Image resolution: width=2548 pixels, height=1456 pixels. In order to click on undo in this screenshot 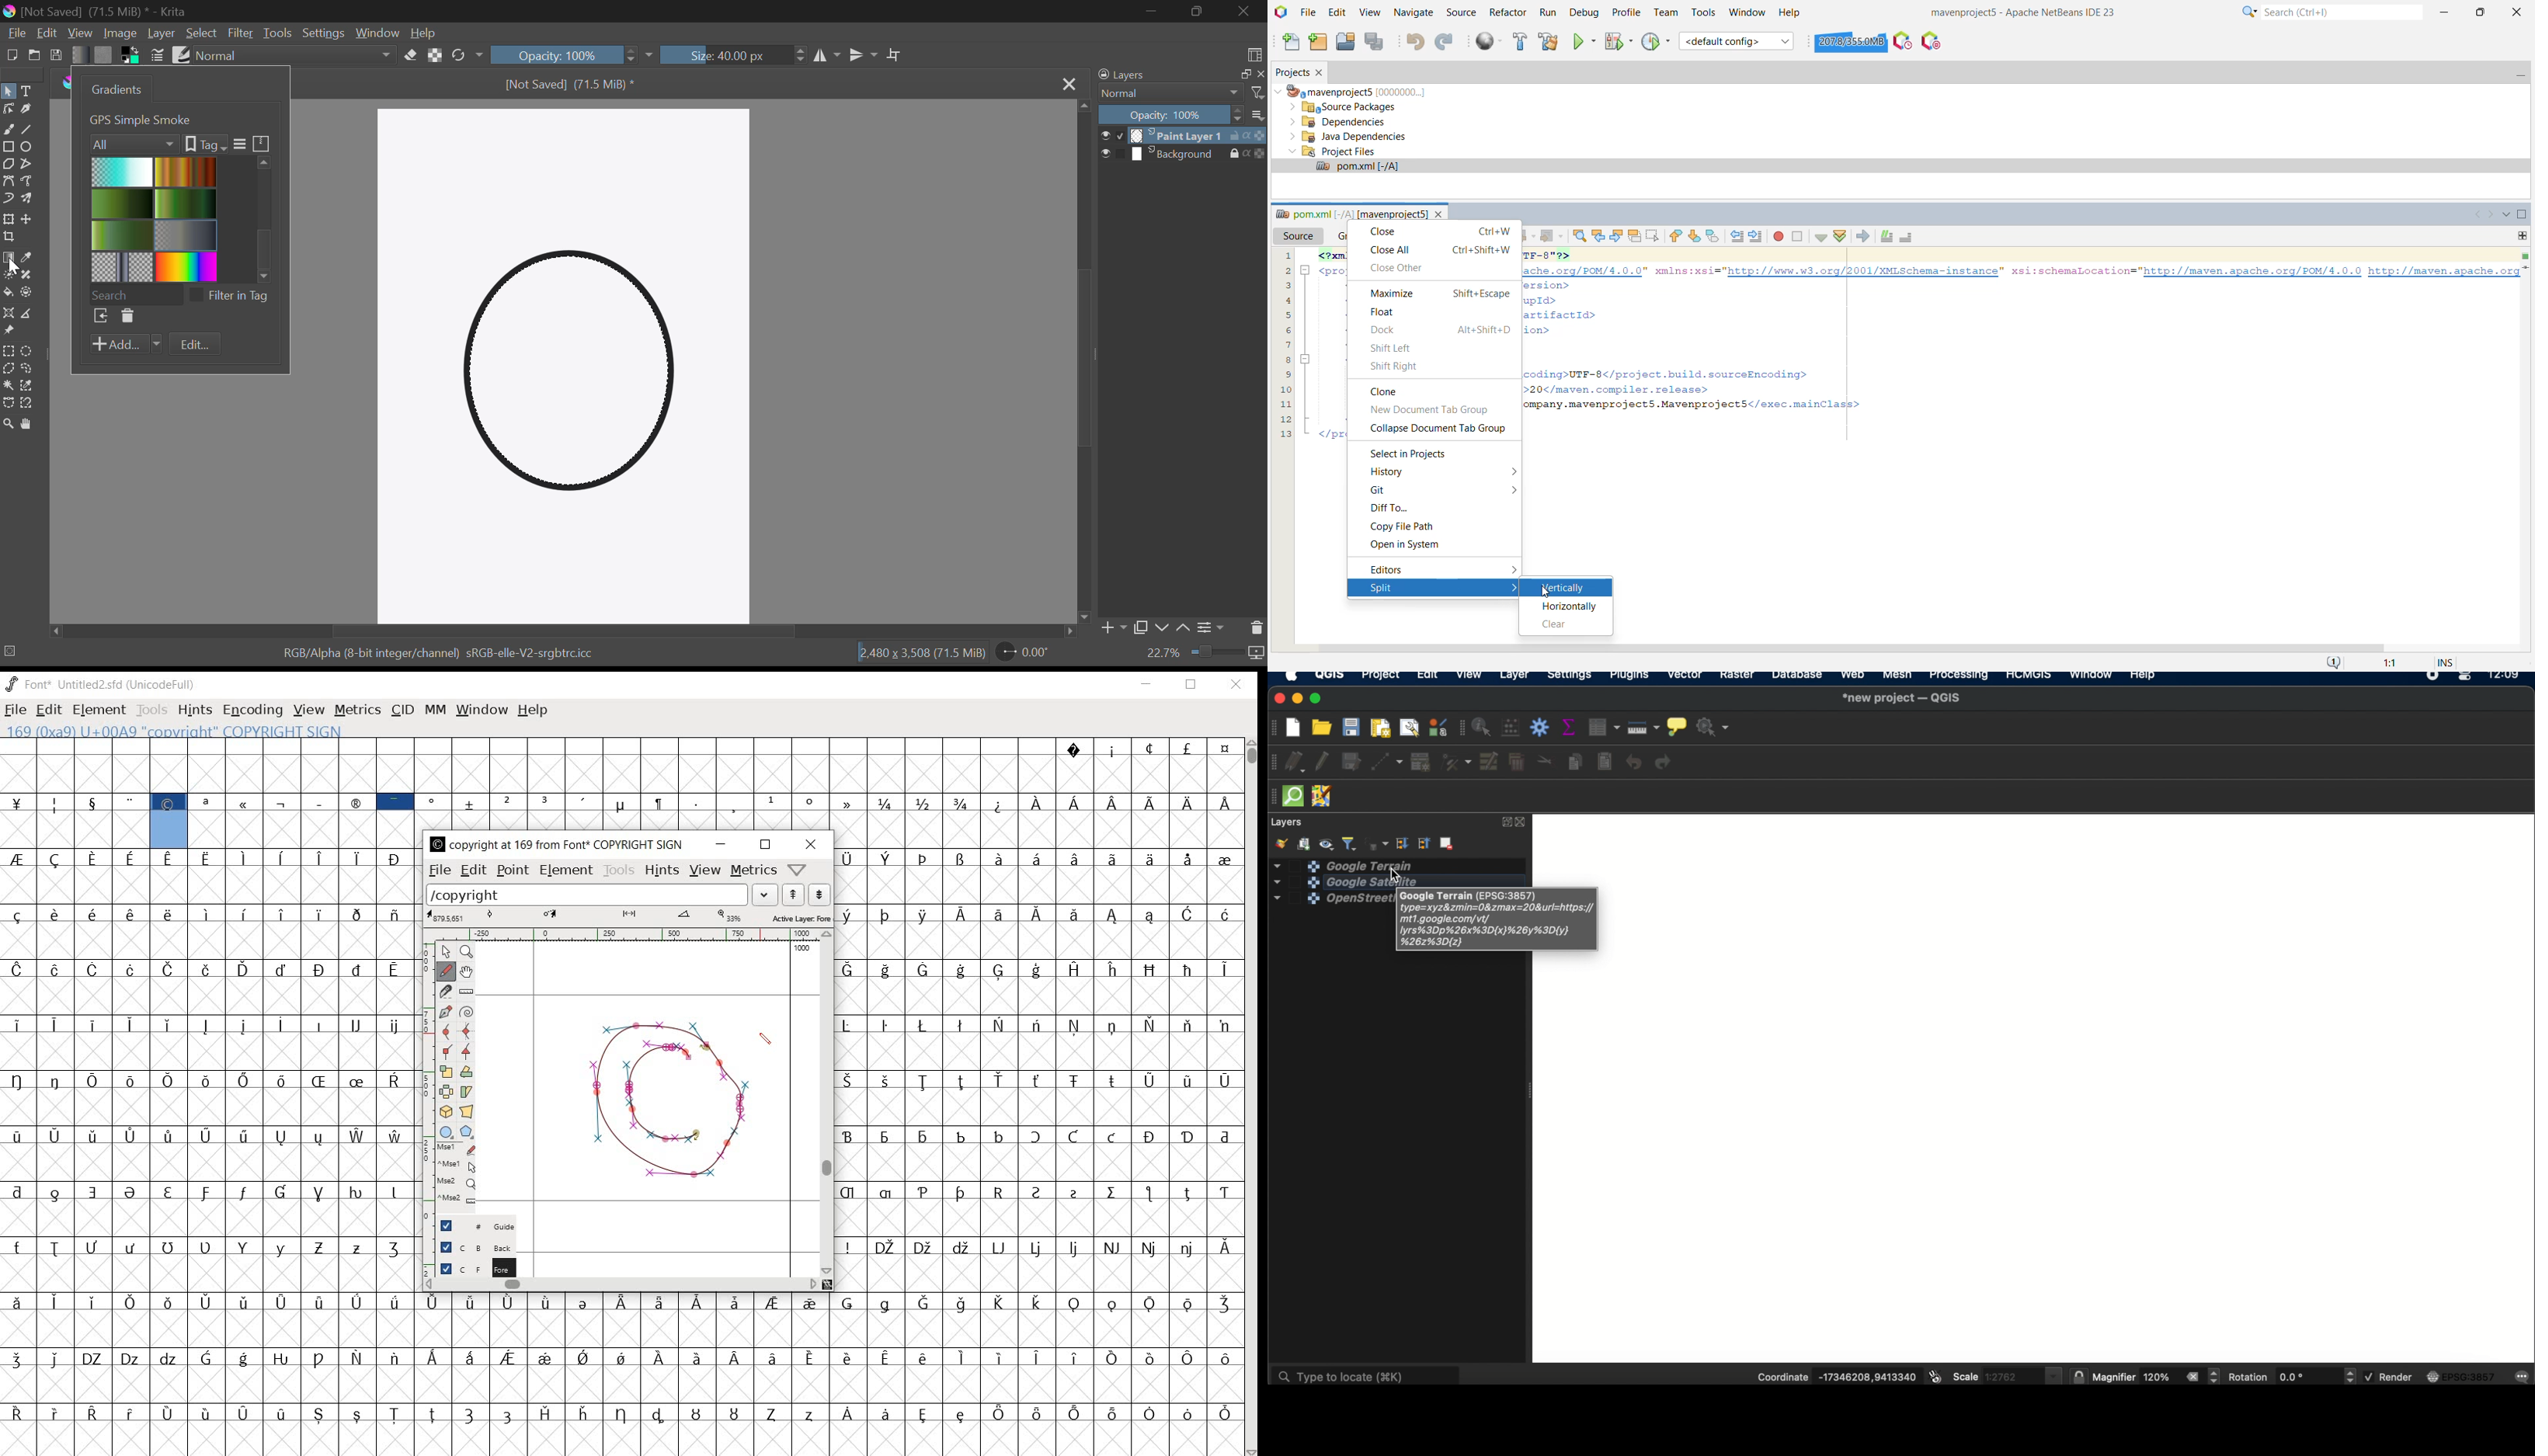, I will do `click(1634, 763)`.